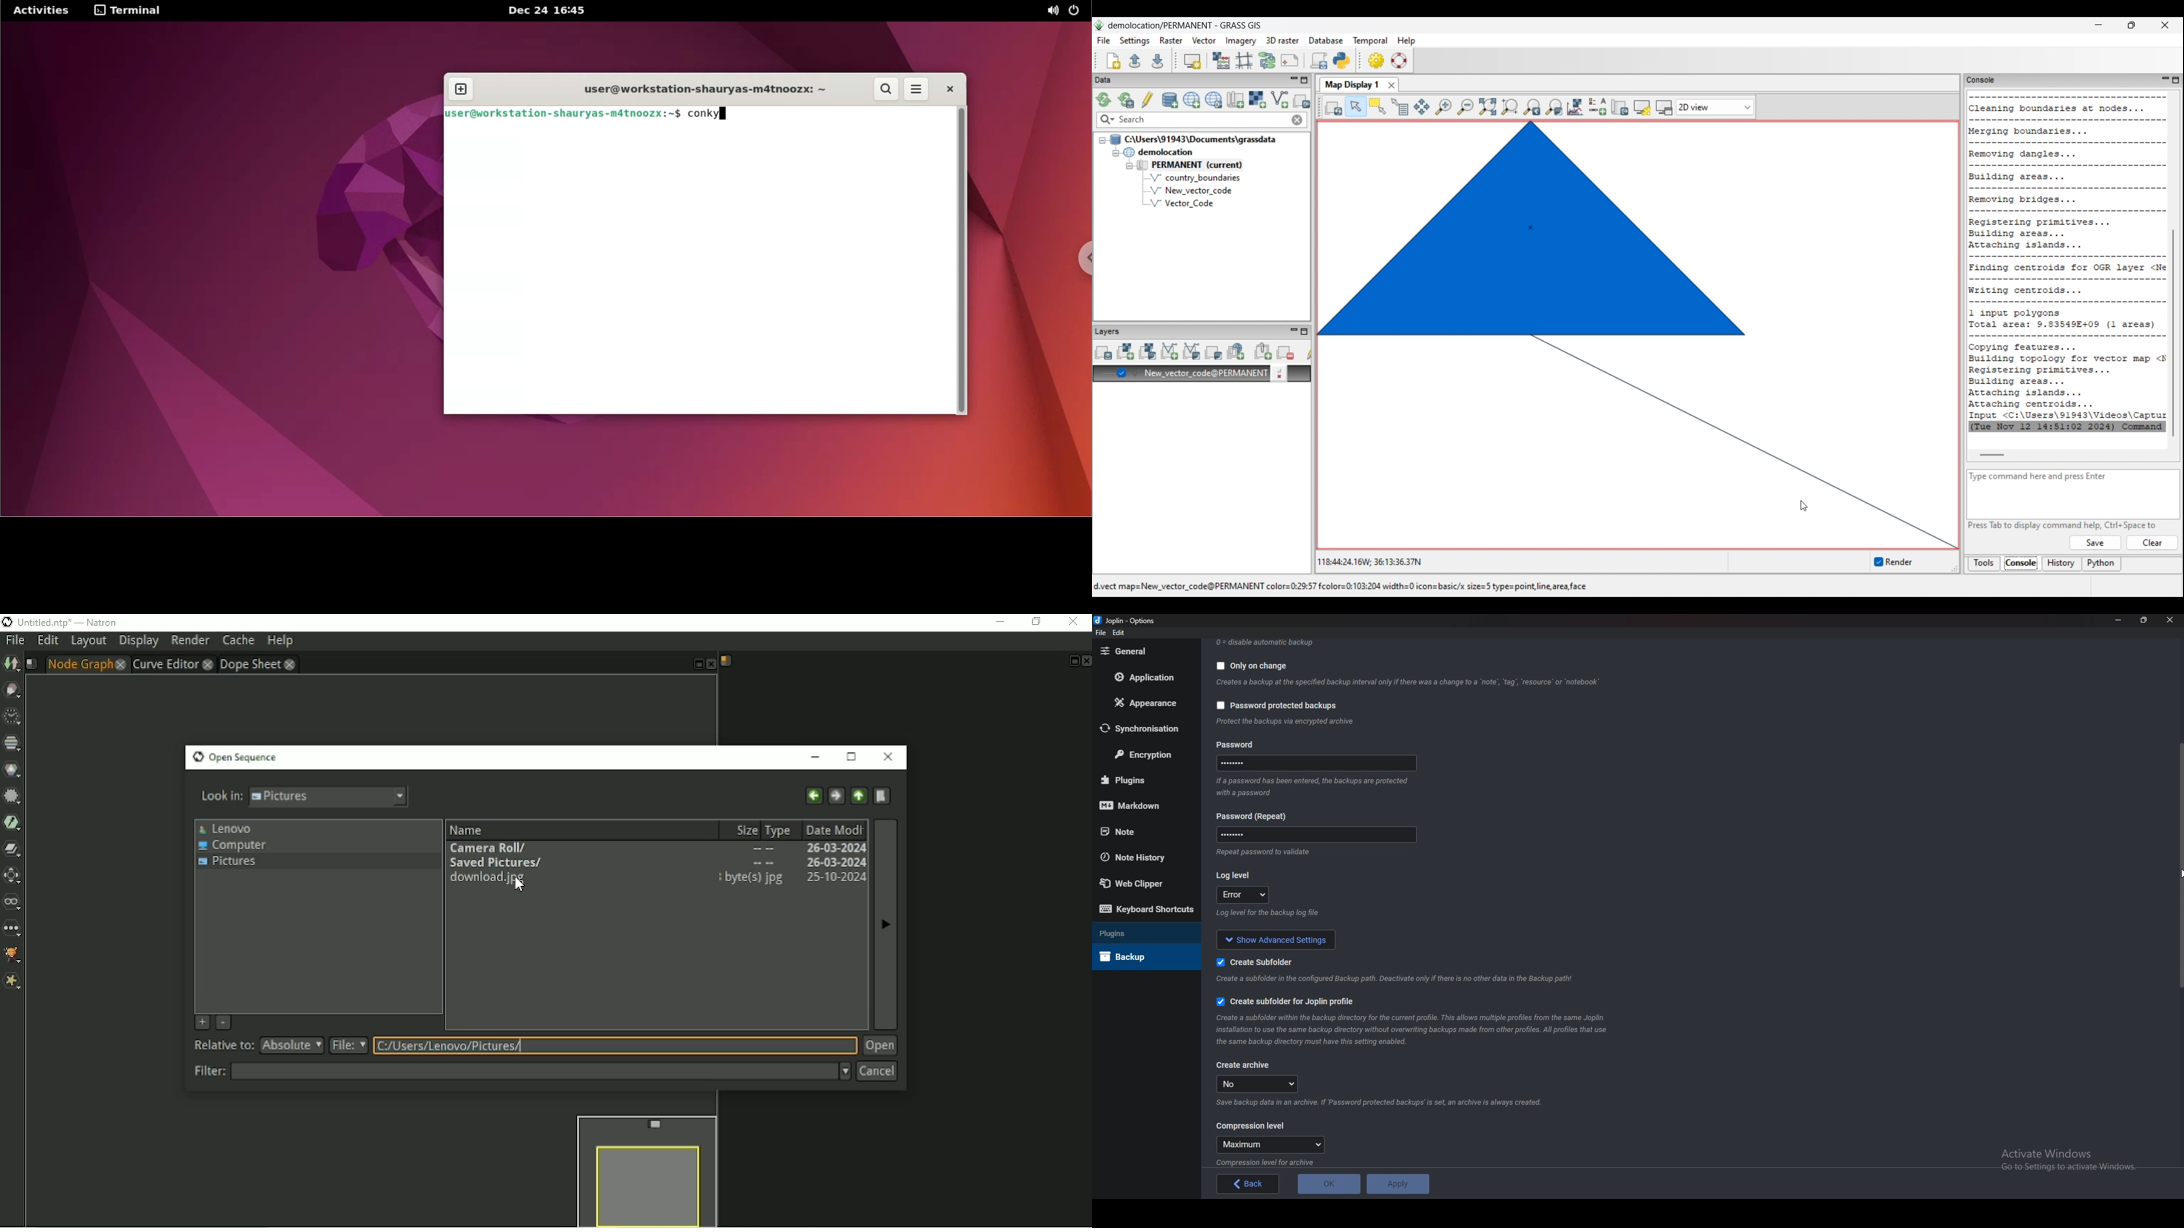  Describe the element at coordinates (1398, 979) in the screenshot. I see `info on subfolder` at that location.